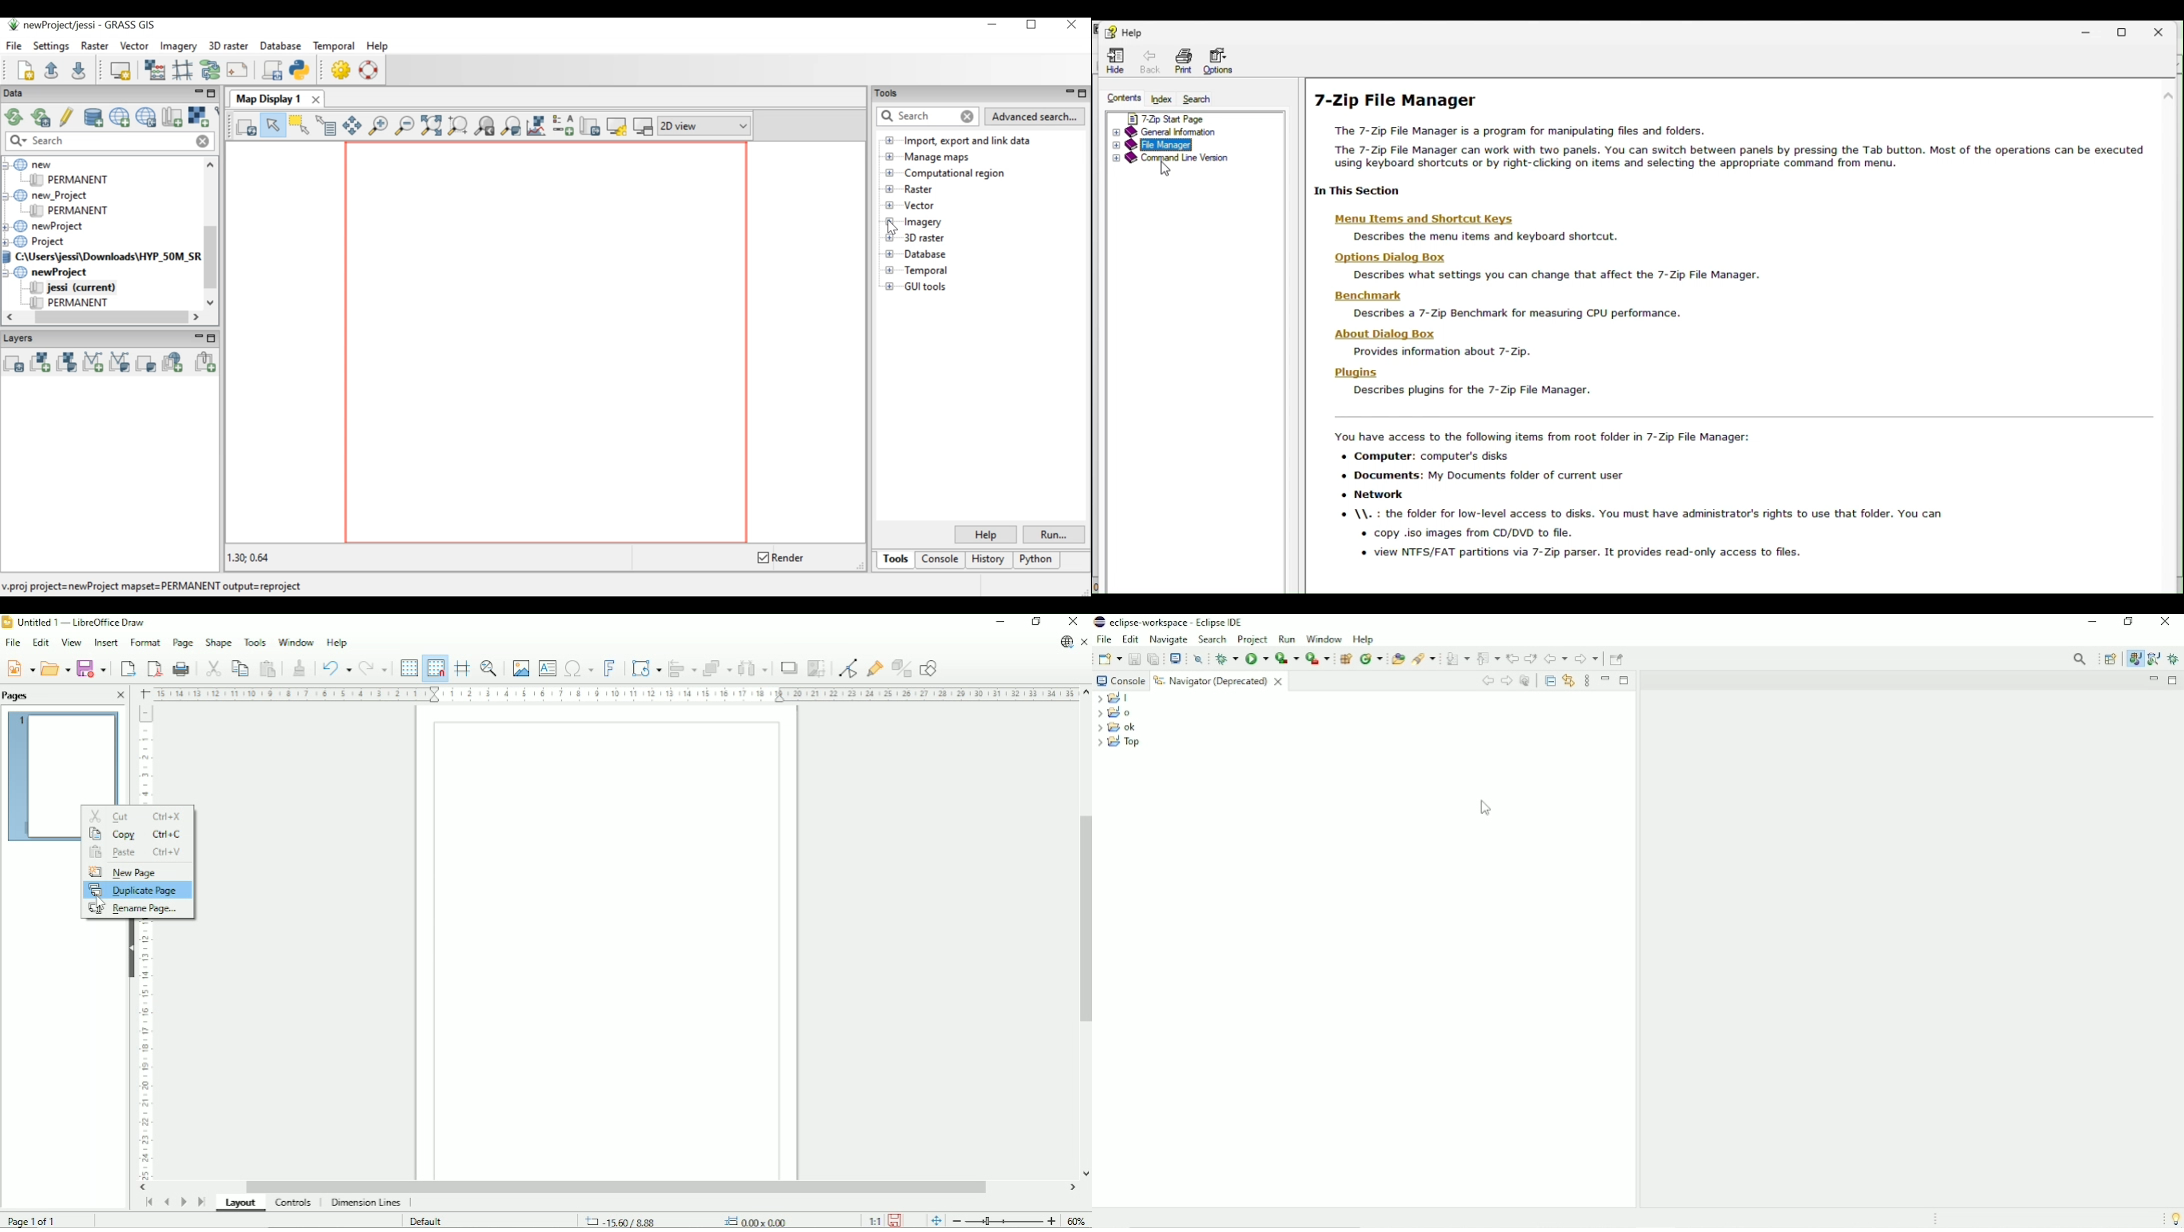  I want to click on Shadow, so click(788, 668).